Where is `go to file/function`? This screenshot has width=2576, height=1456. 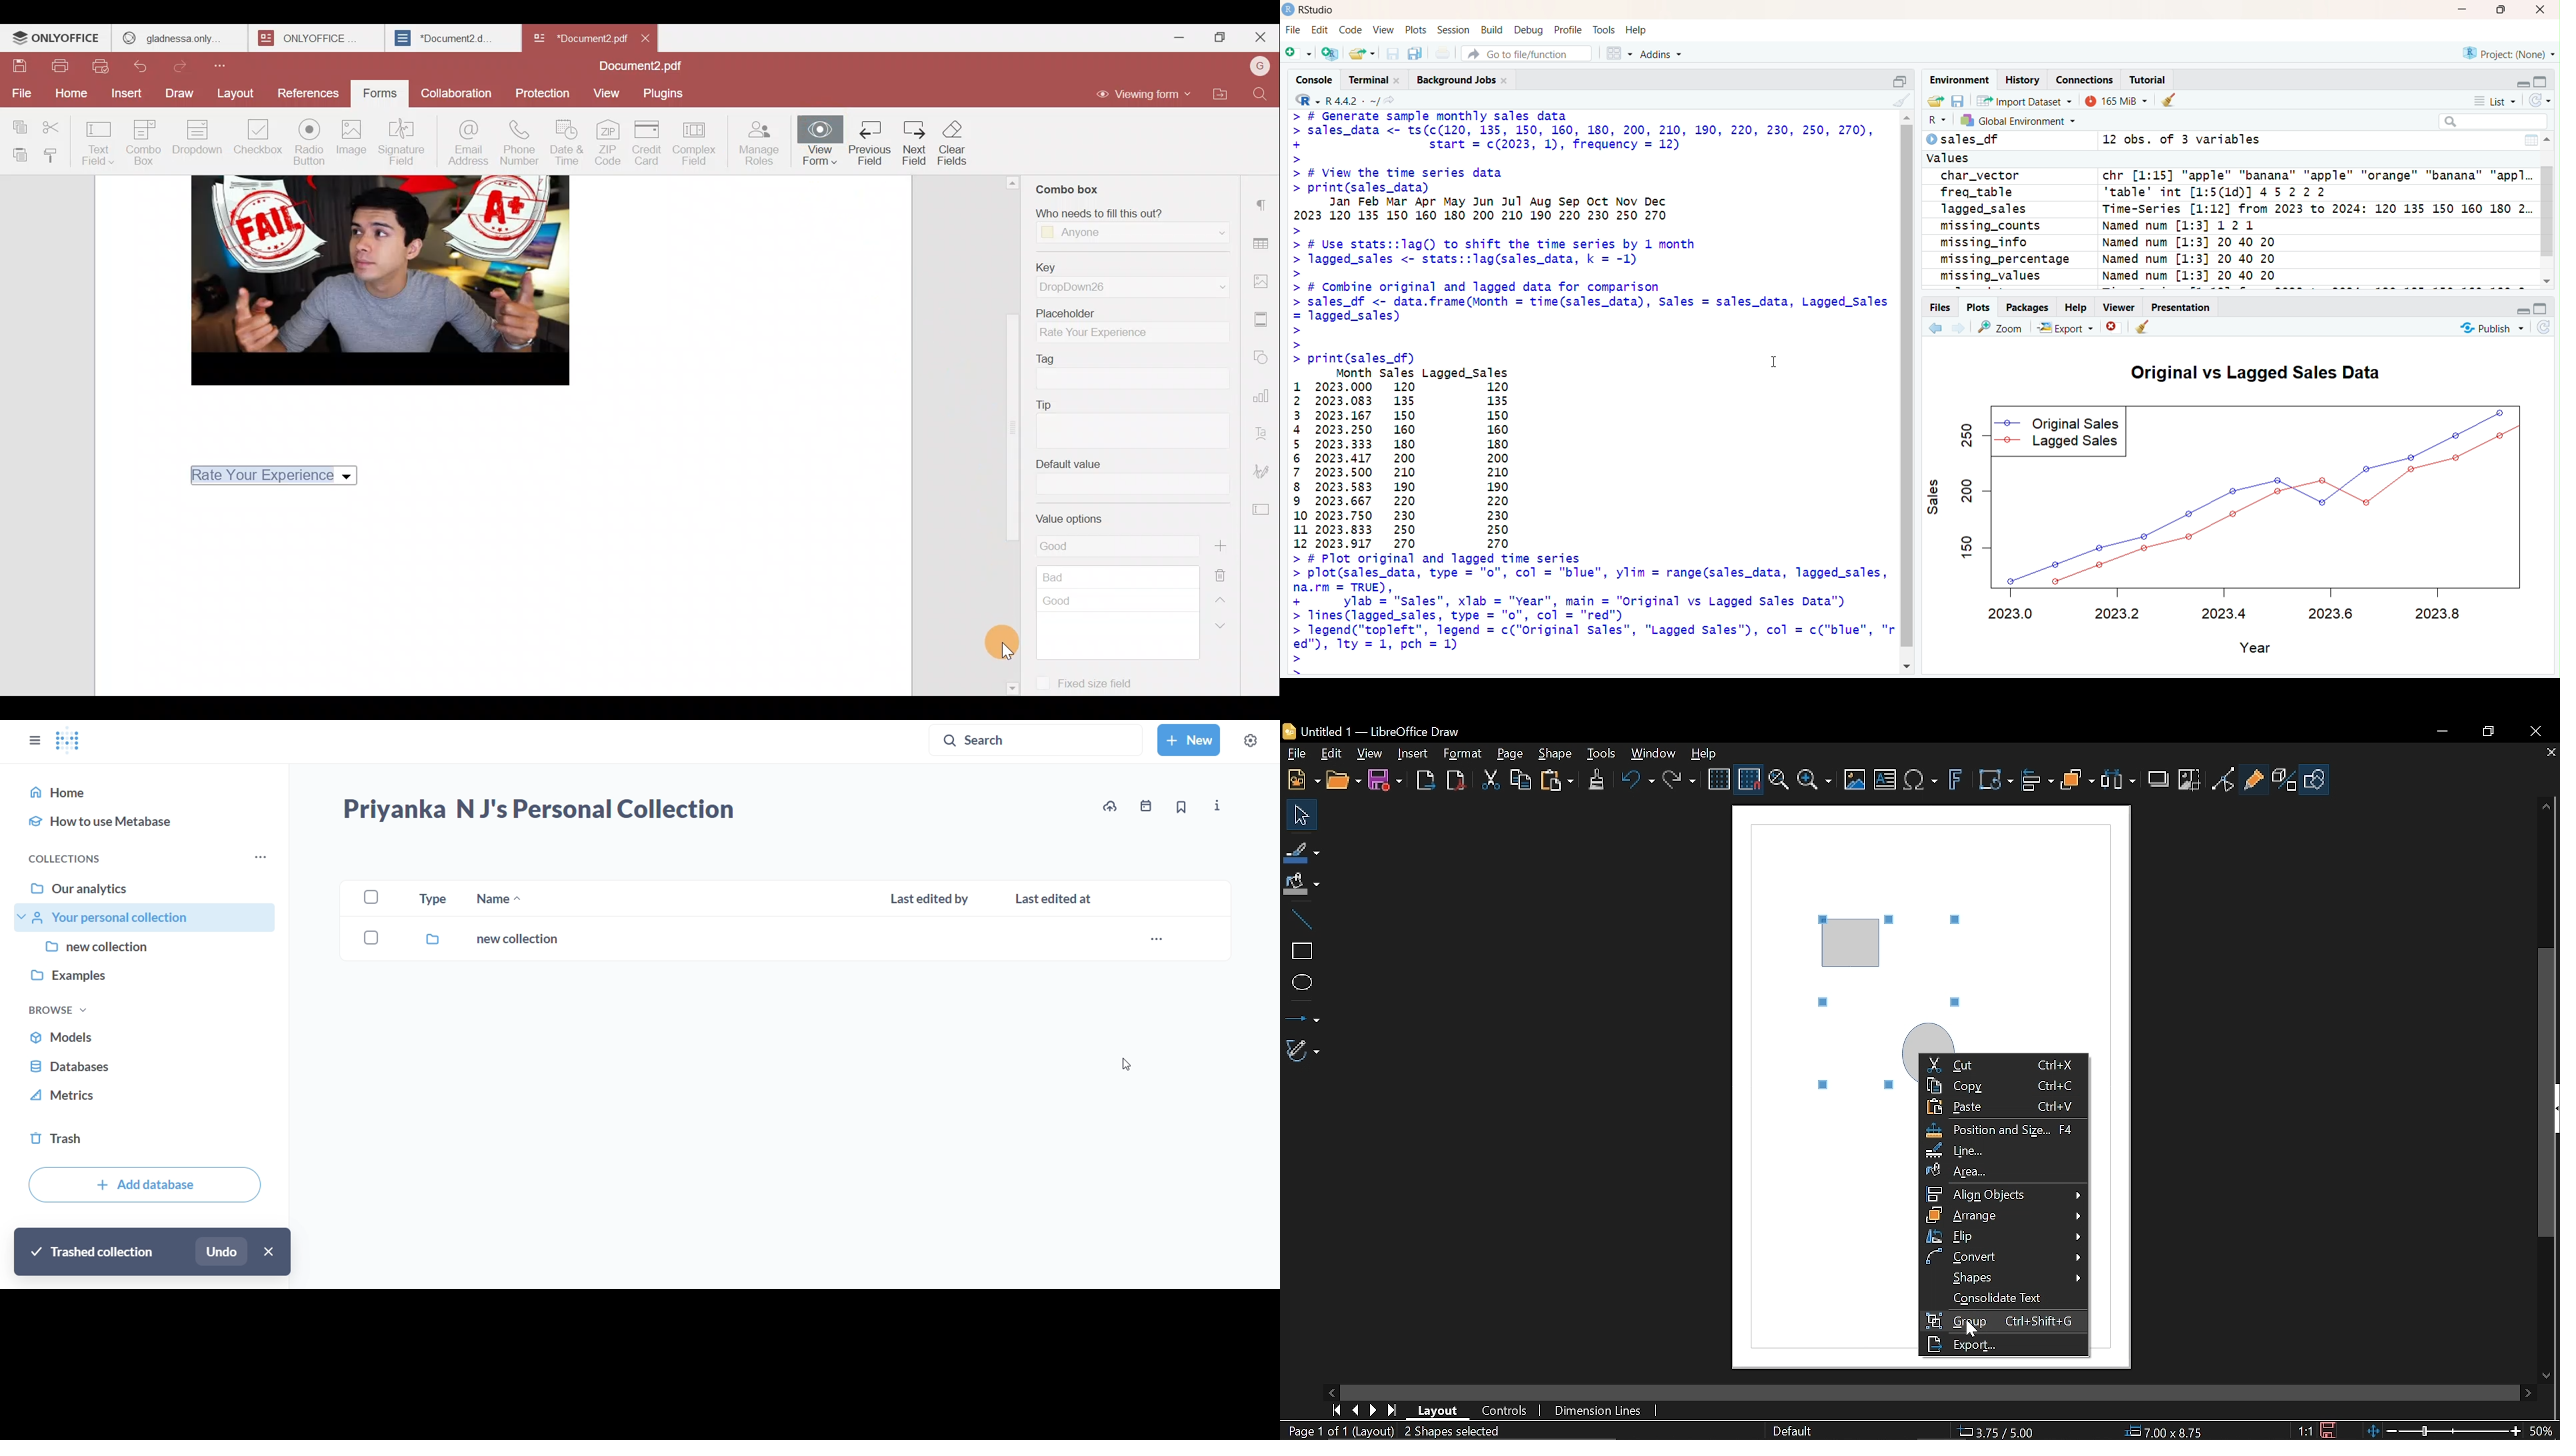 go to file/function is located at coordinates (1521, 54).